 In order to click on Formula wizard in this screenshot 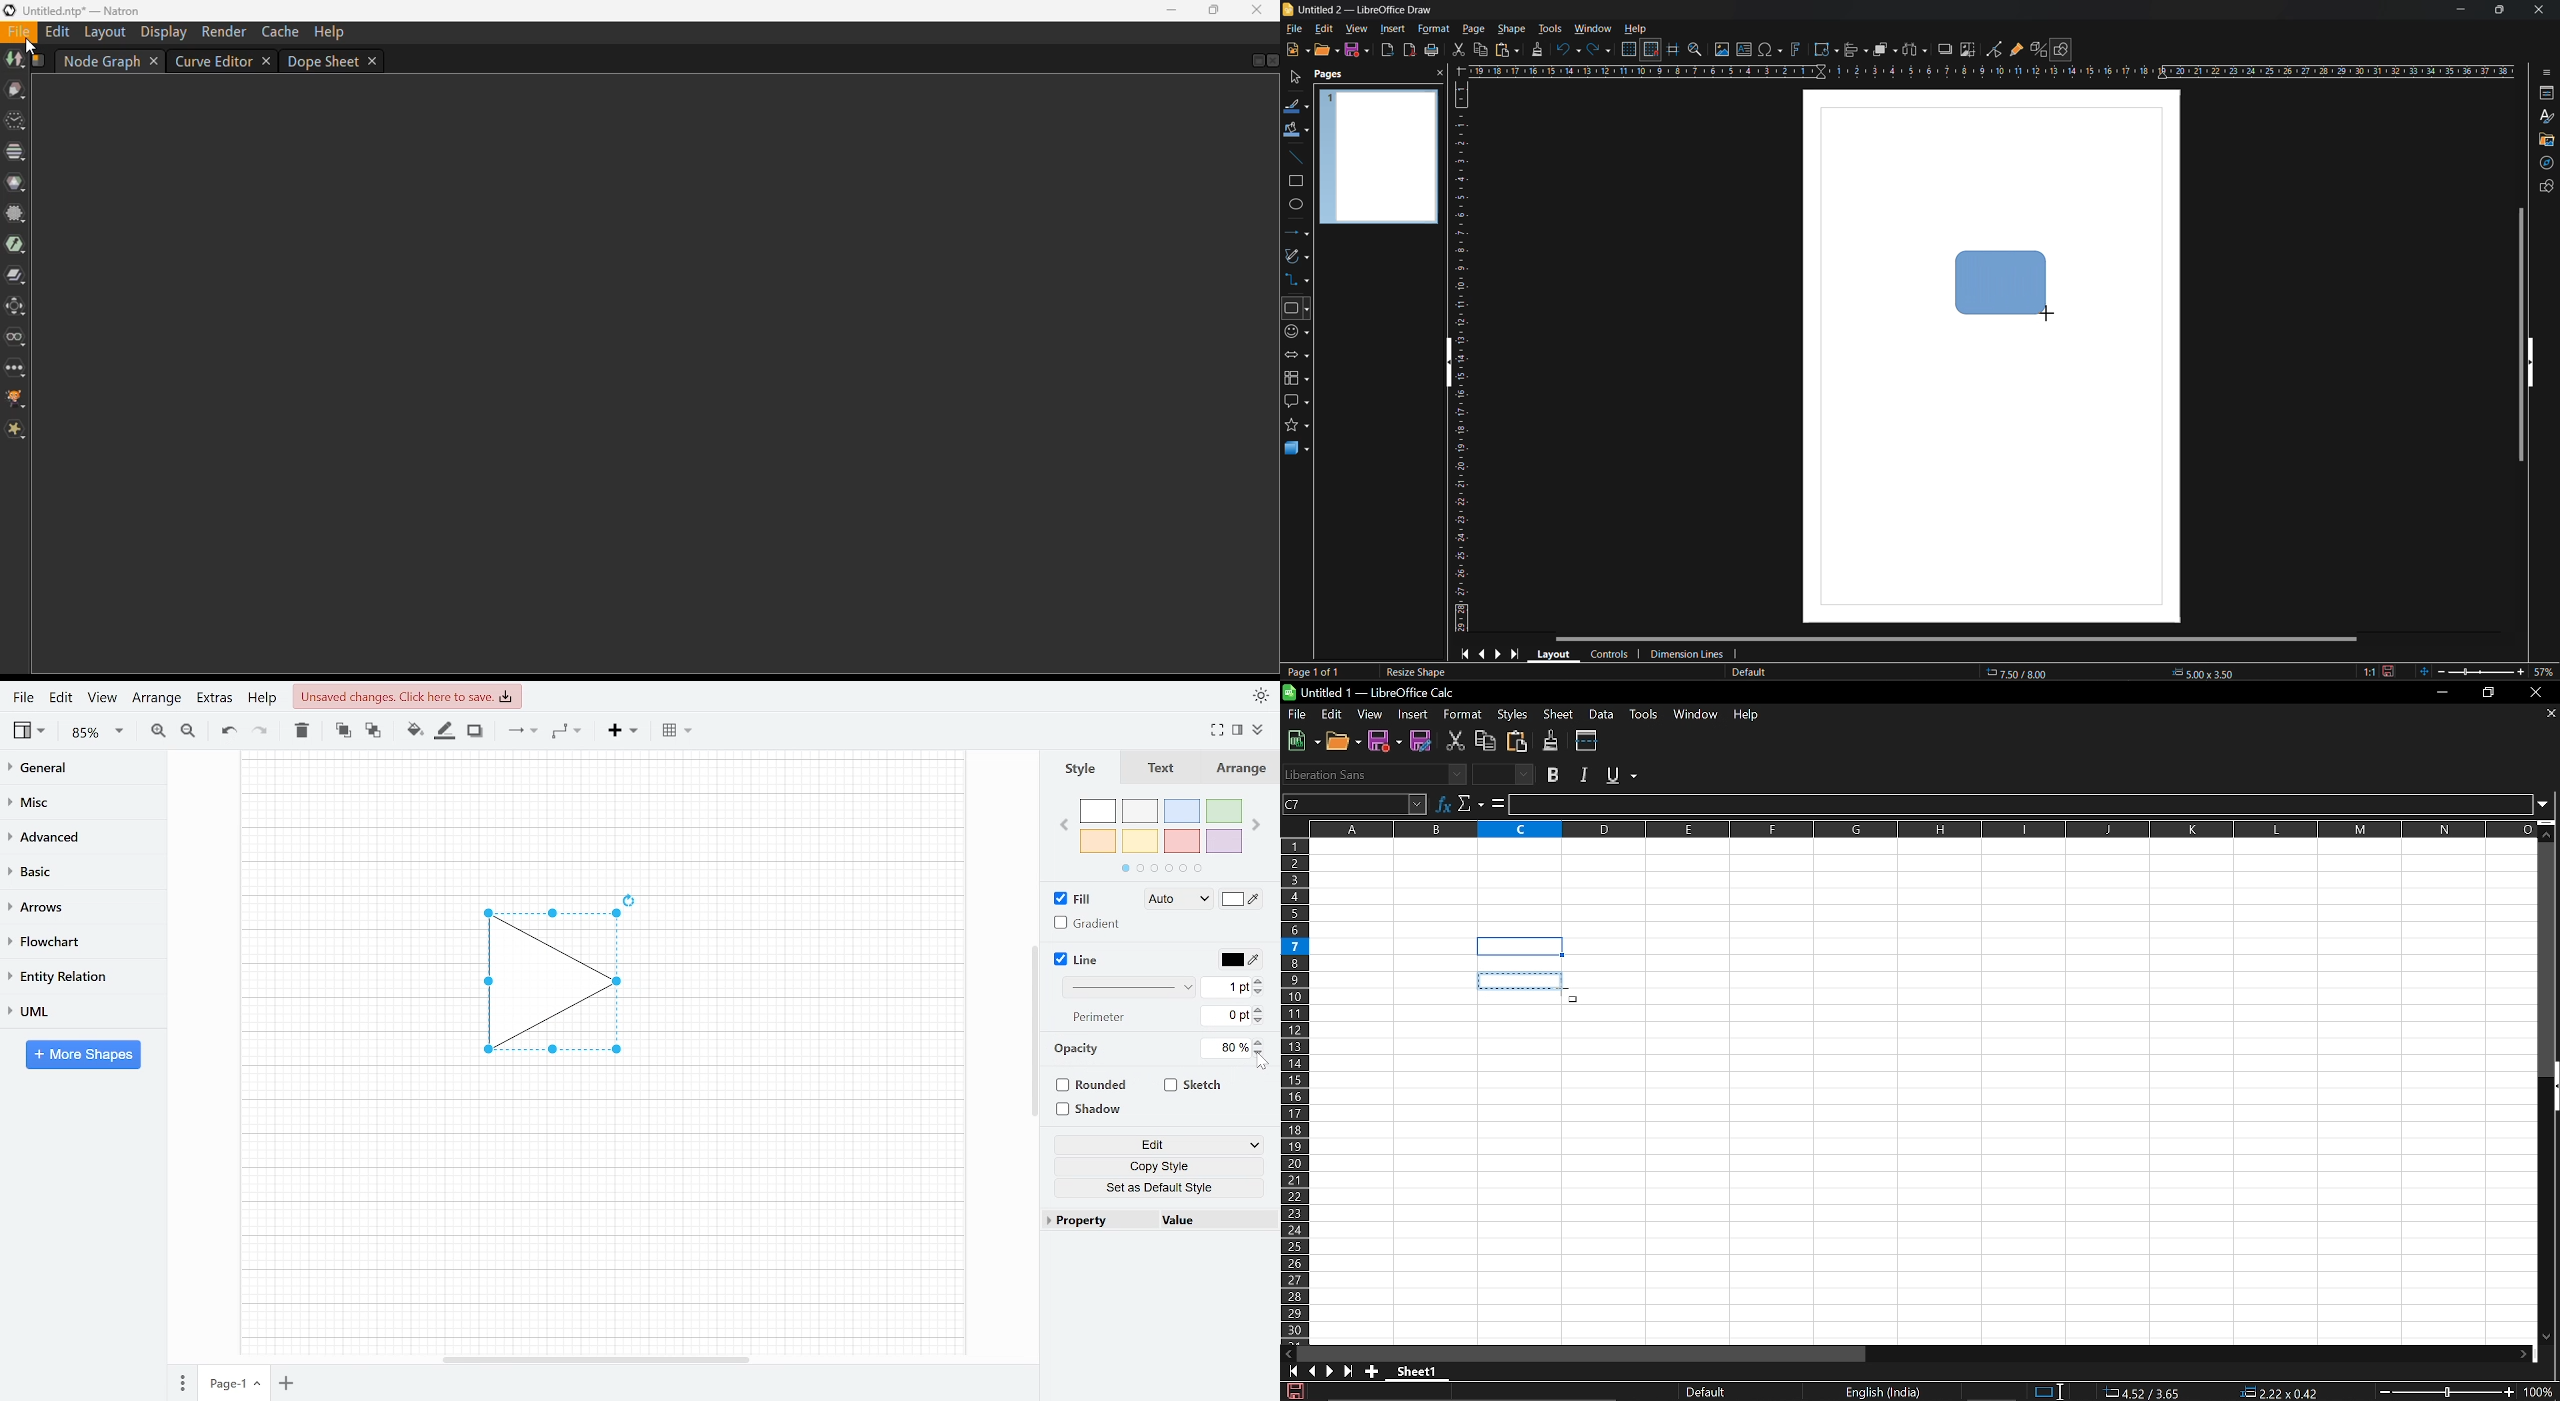, I will do `click(1443, 802)`.